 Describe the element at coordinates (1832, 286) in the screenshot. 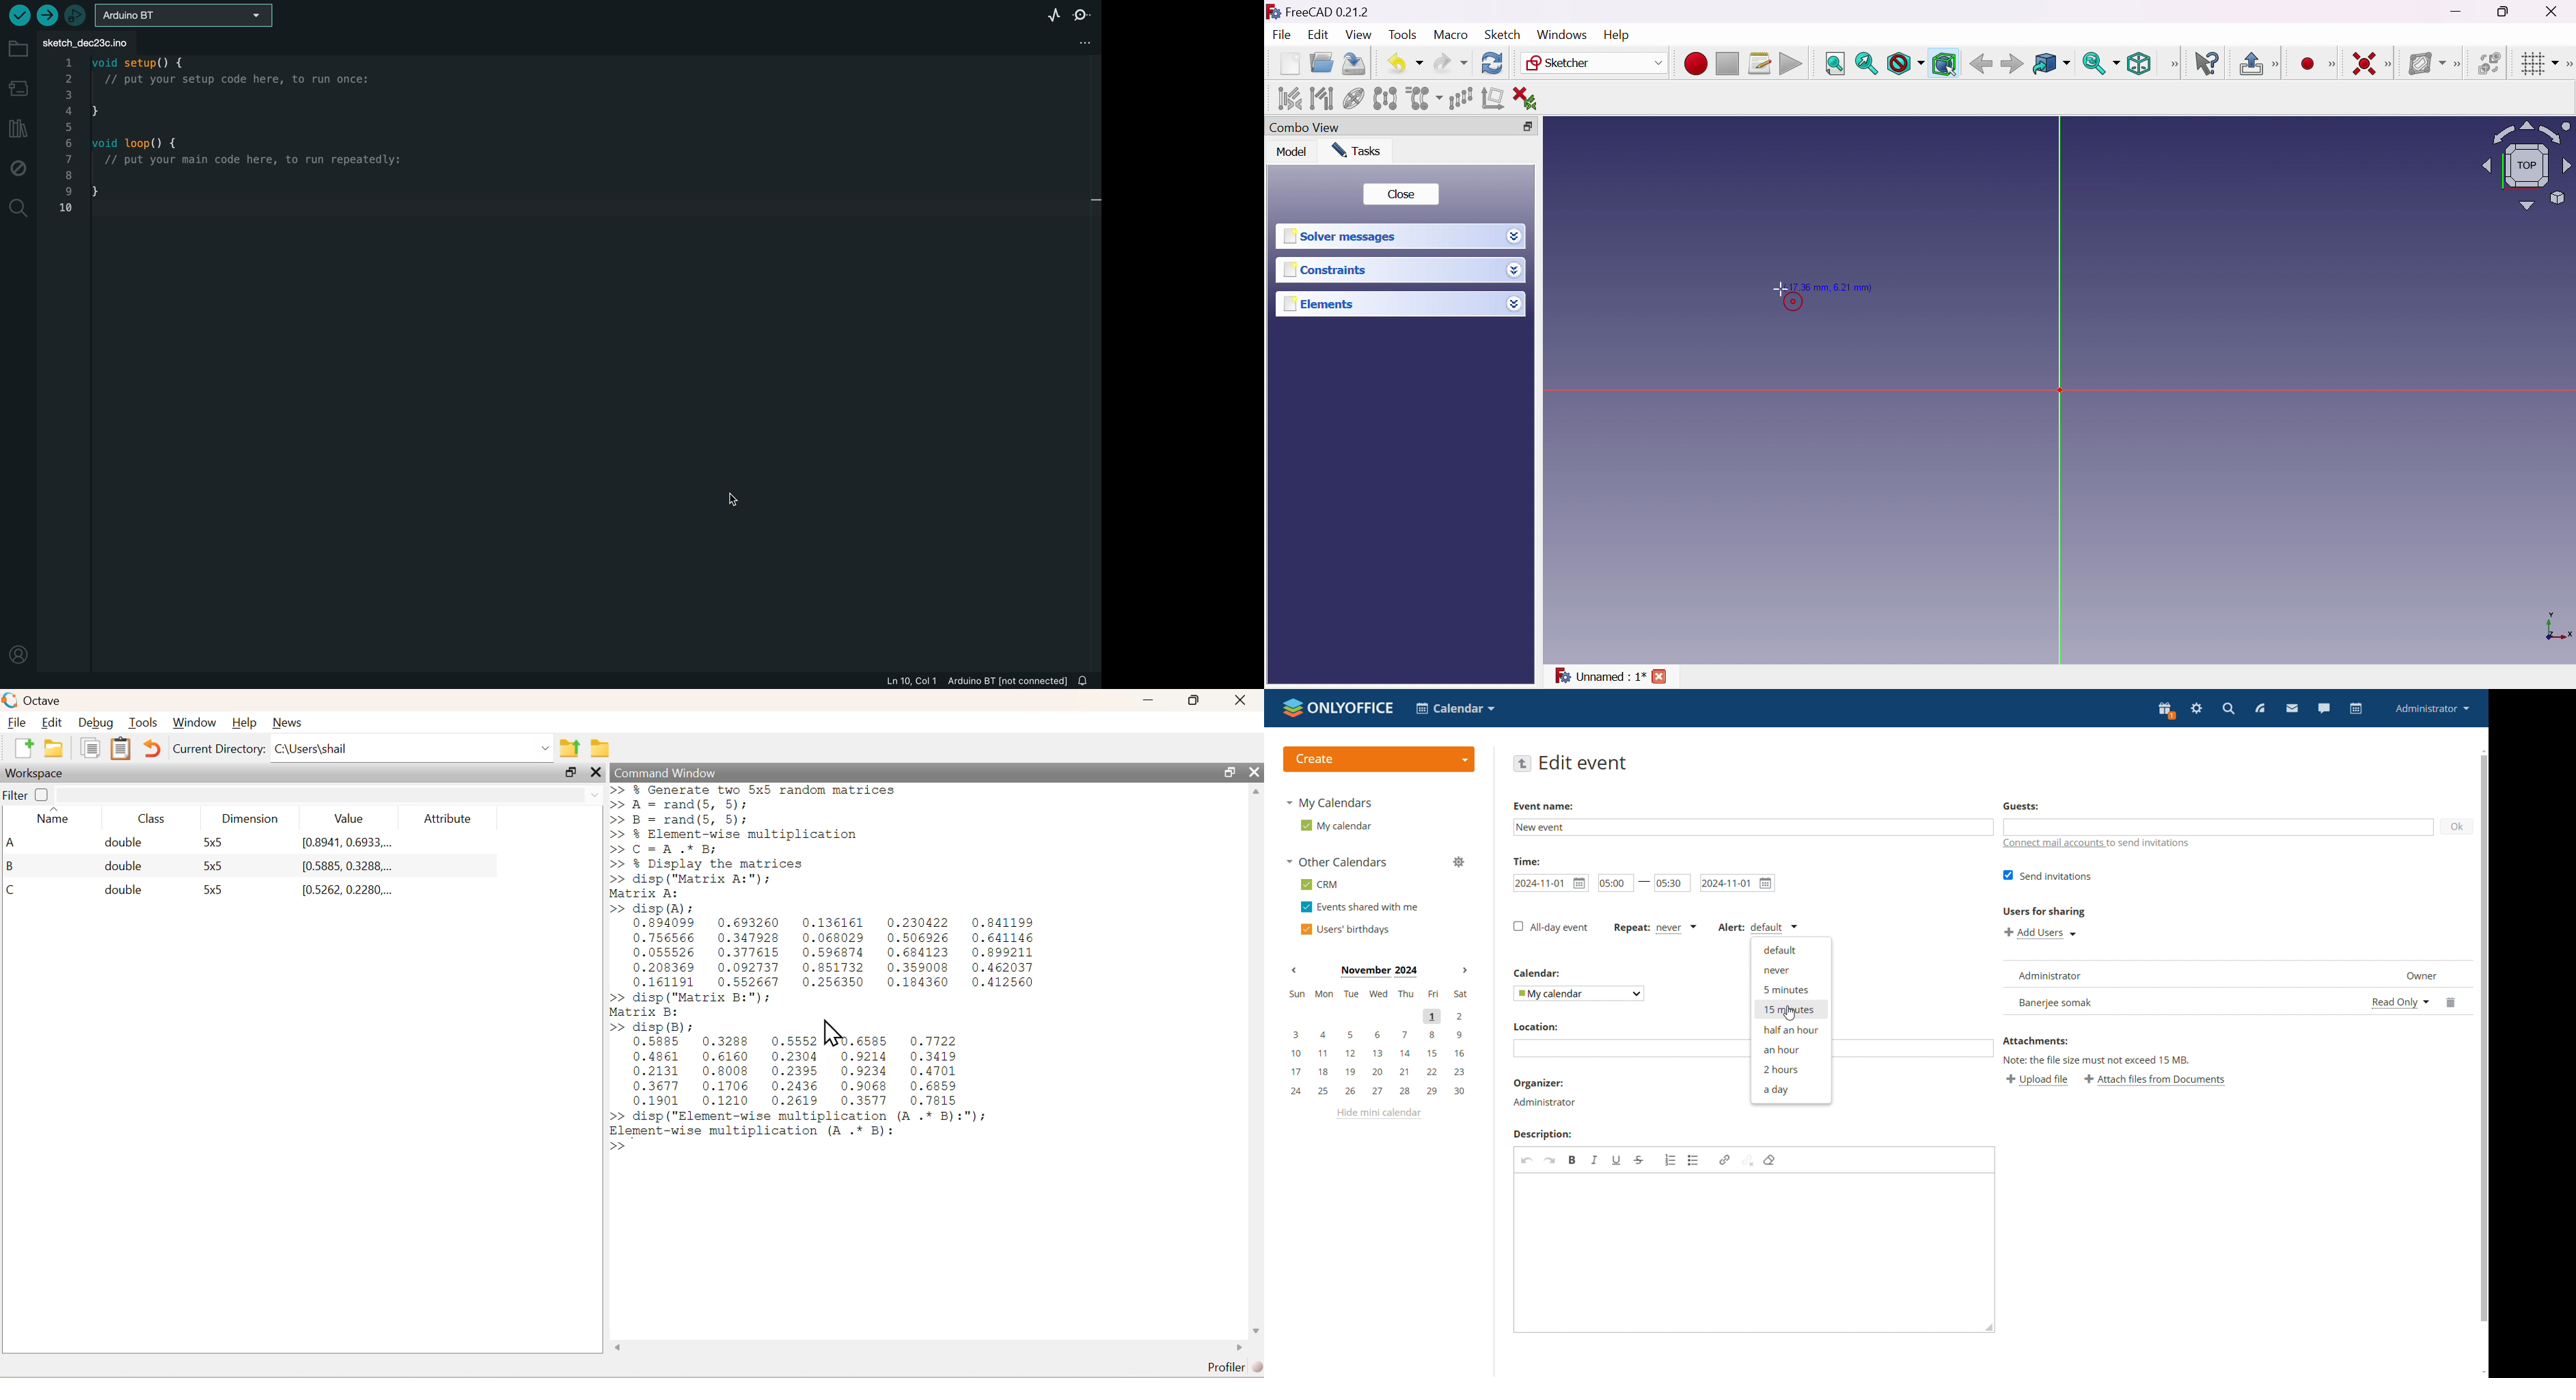

I see `(17.36 mm, 6.21mm)` at that location.